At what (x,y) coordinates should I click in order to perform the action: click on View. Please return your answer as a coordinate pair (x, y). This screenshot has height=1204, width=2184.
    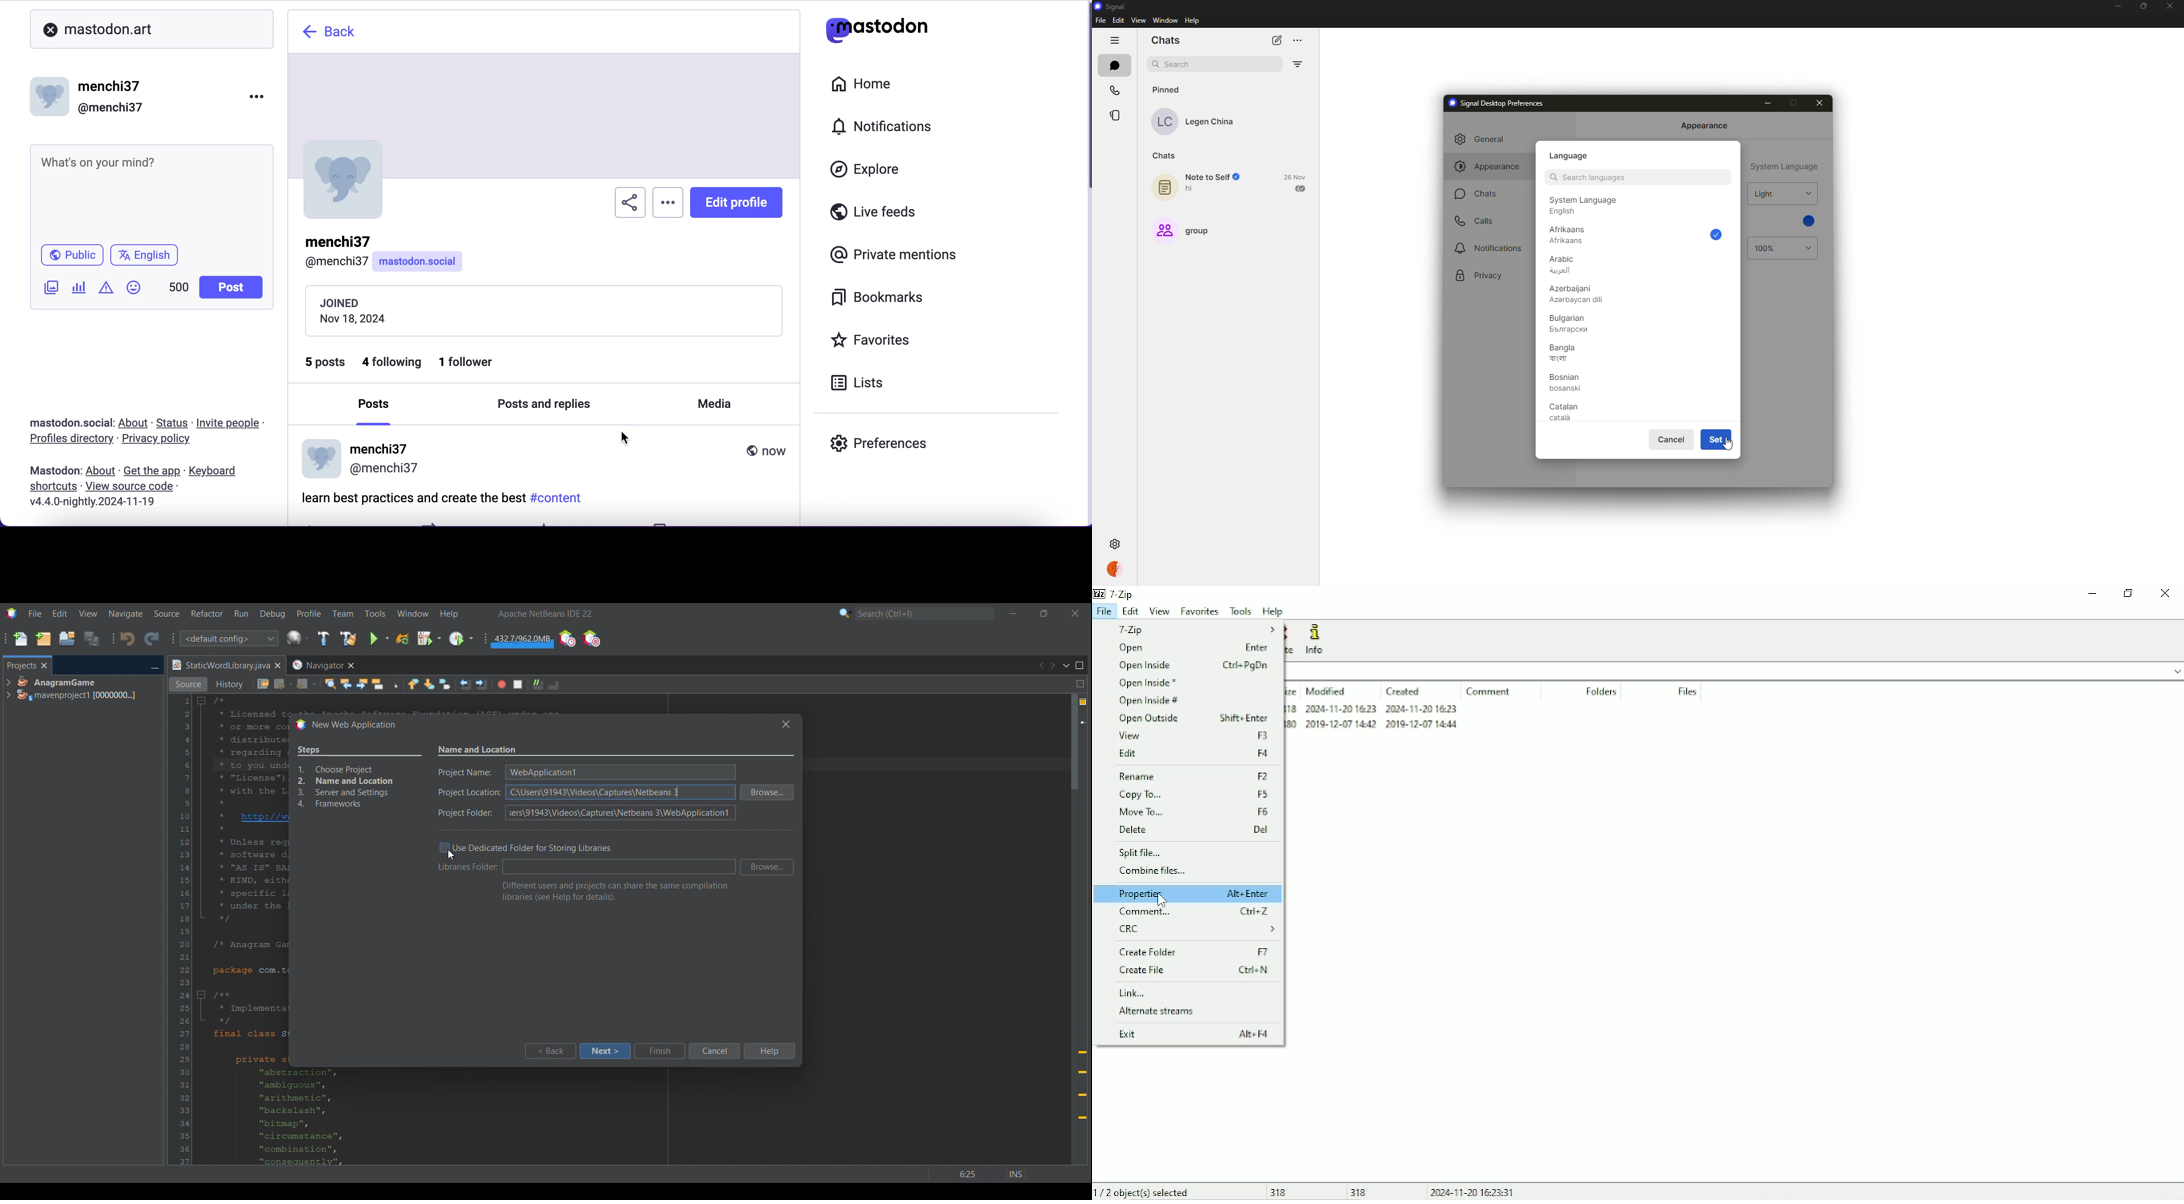
    Looking at the image, I should click on (1195, 735).